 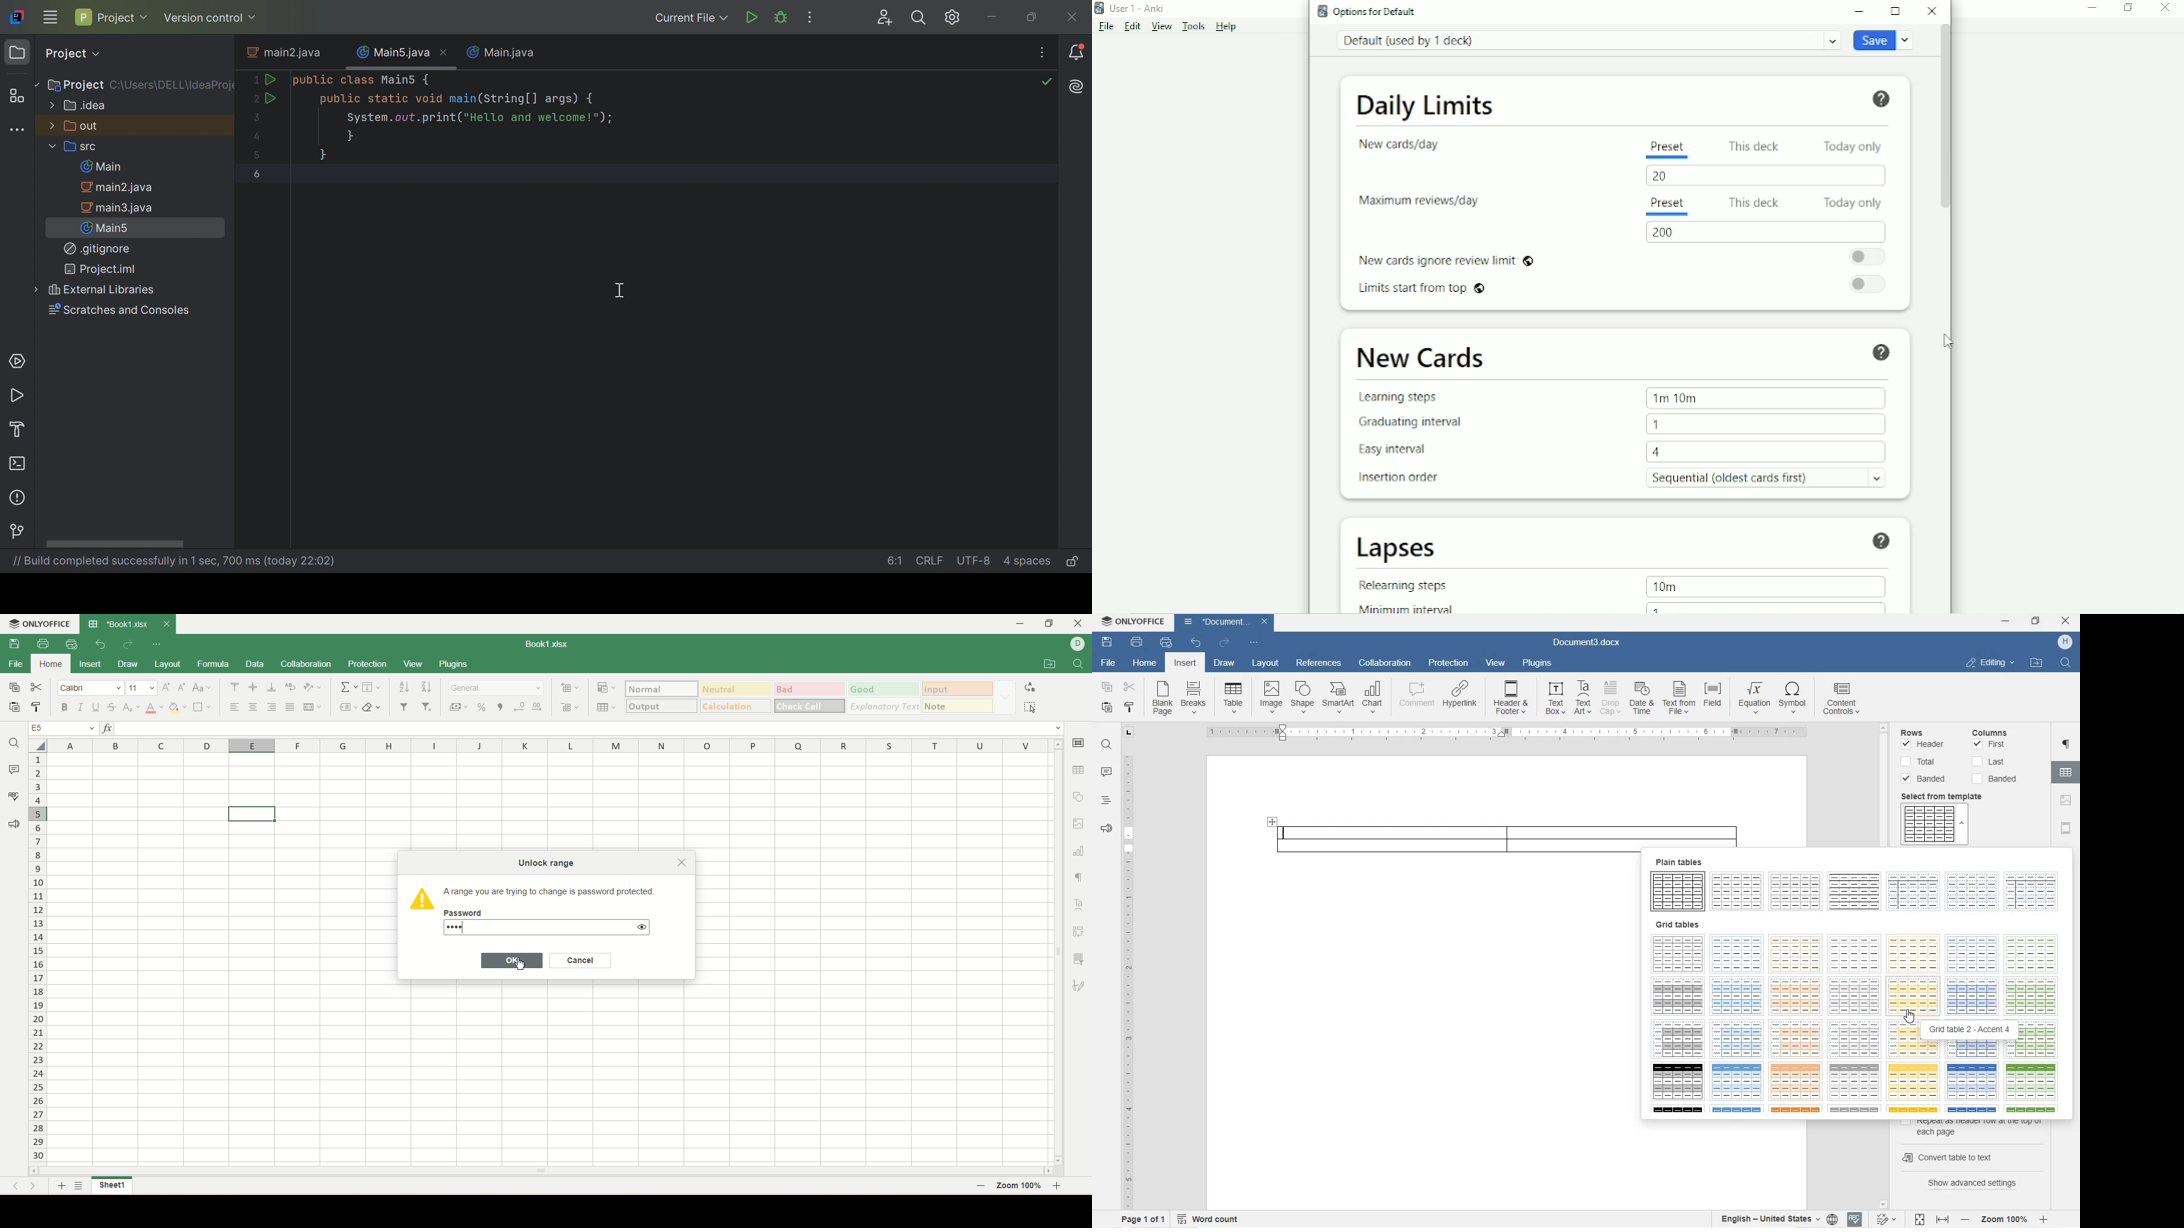 I want to click on table settings, so click(x=2067, y=774).